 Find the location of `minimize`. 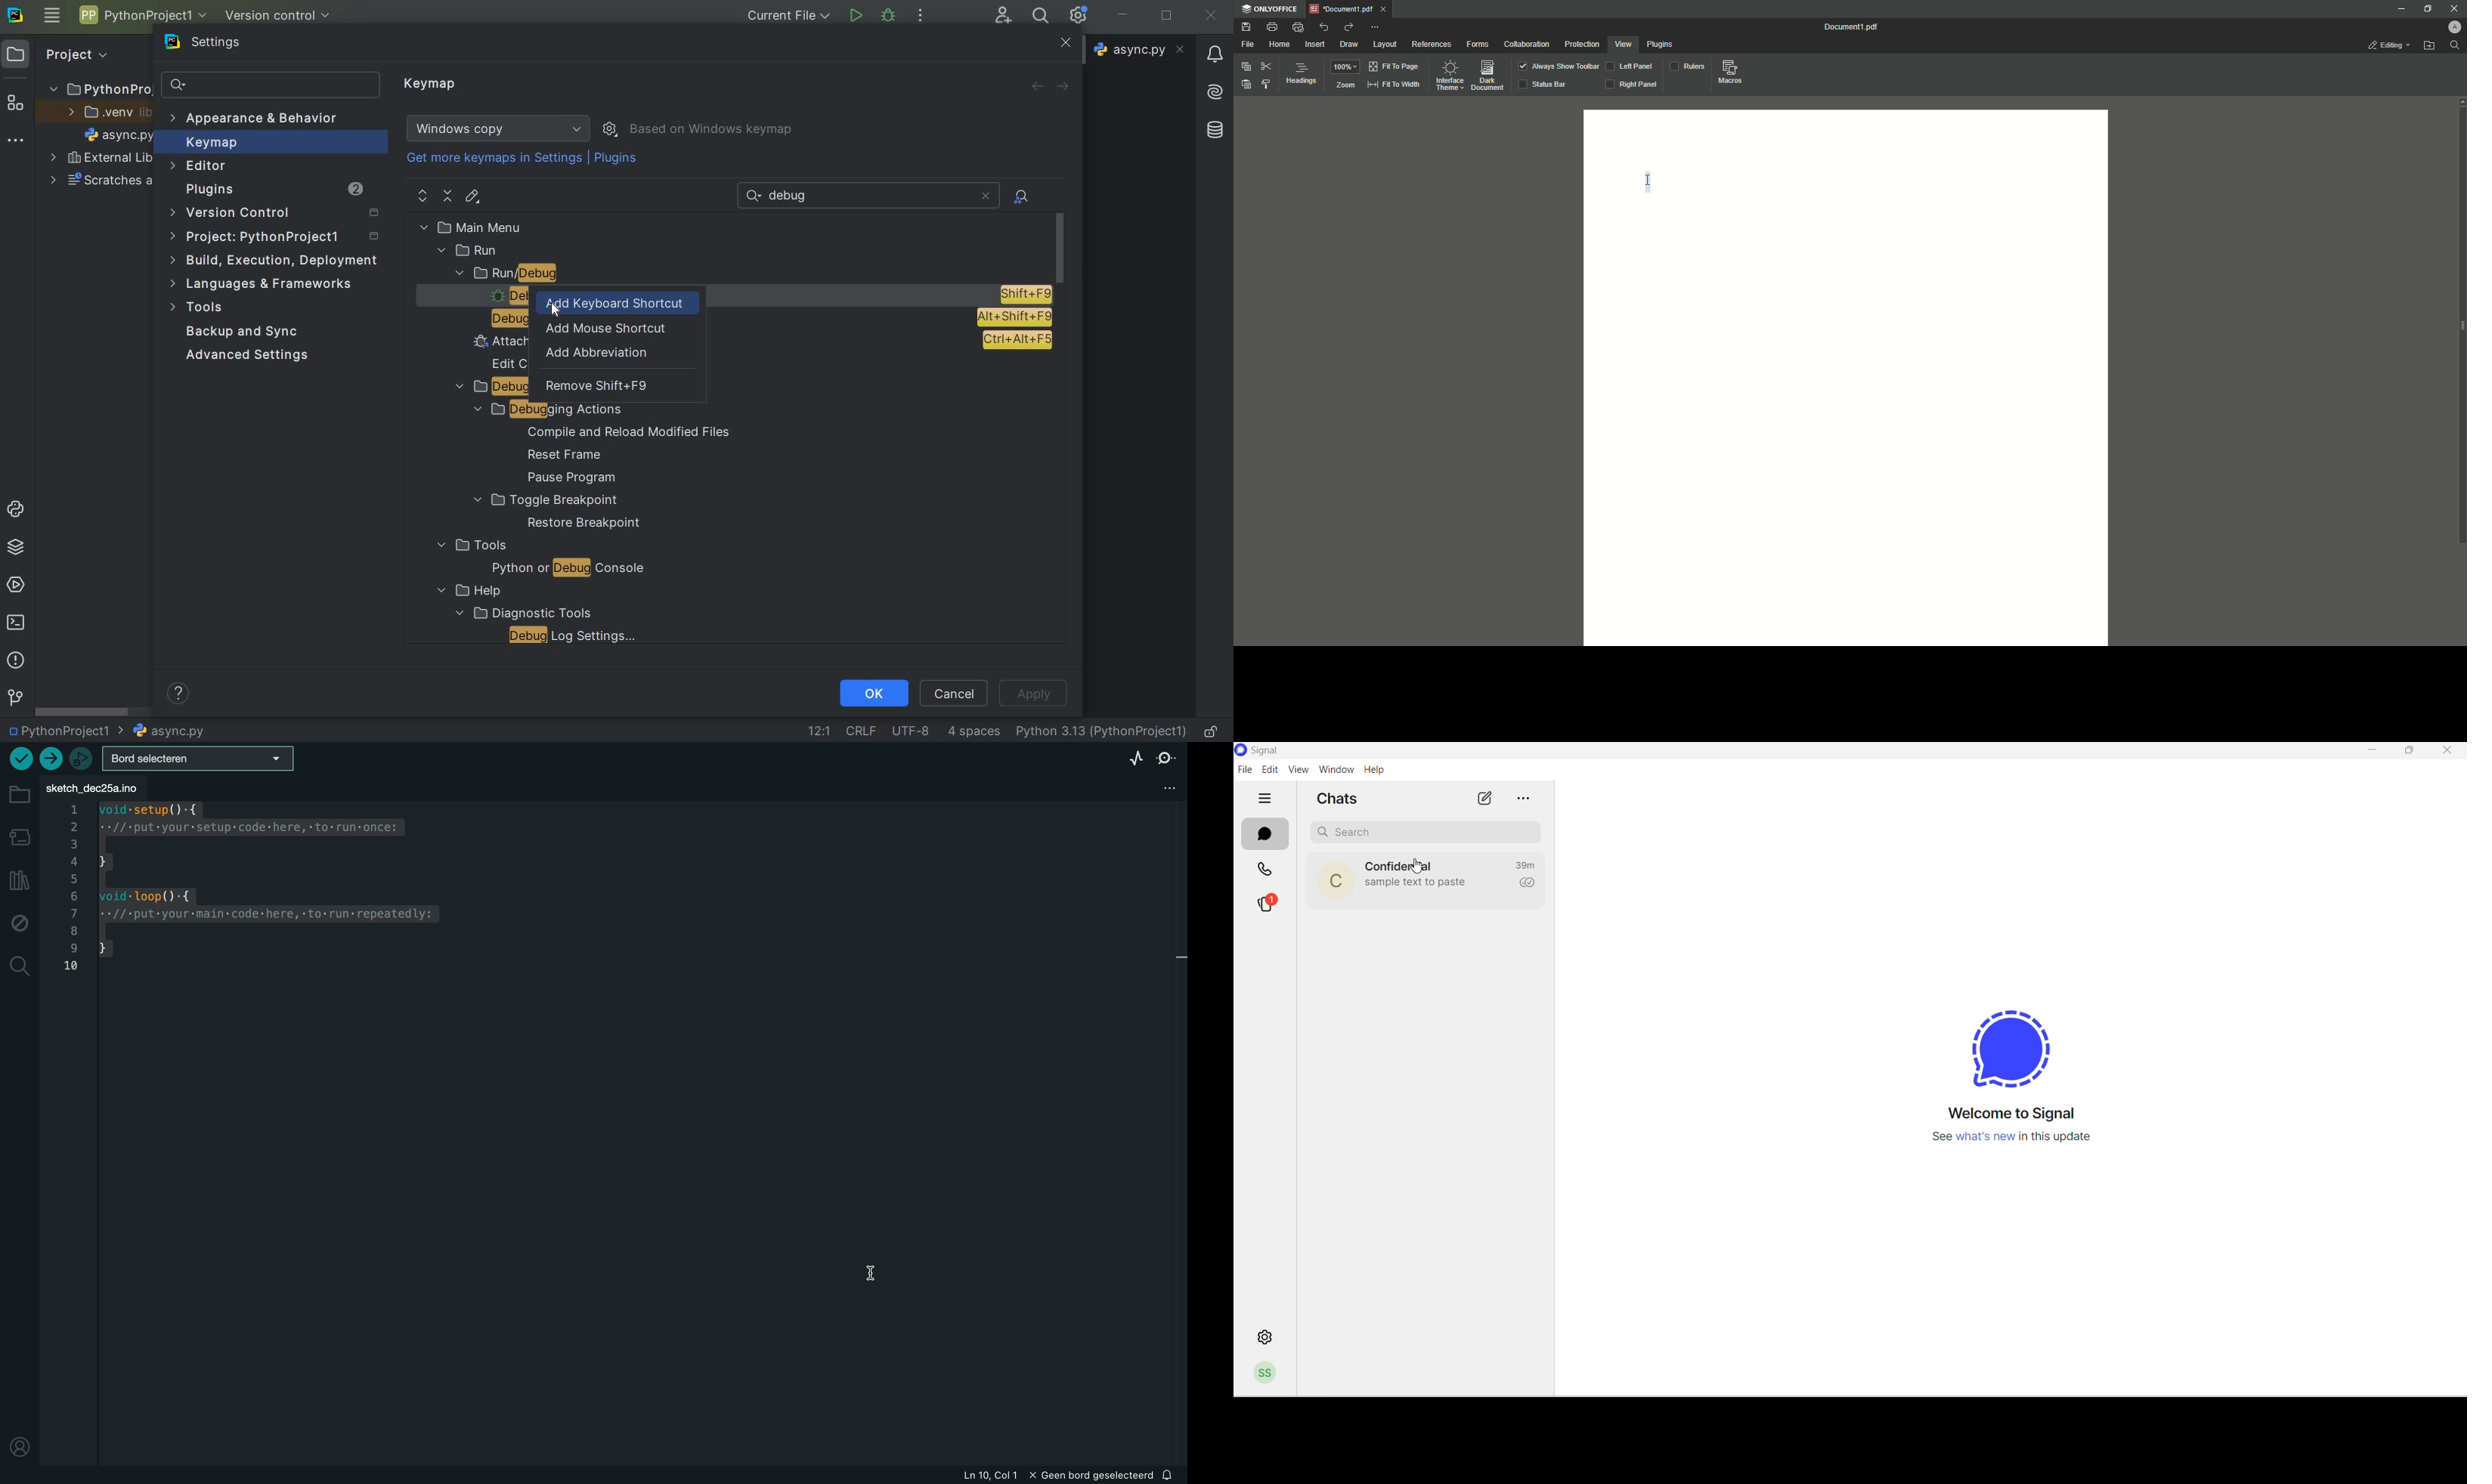

minimize is located at coordinates (1123, 14).